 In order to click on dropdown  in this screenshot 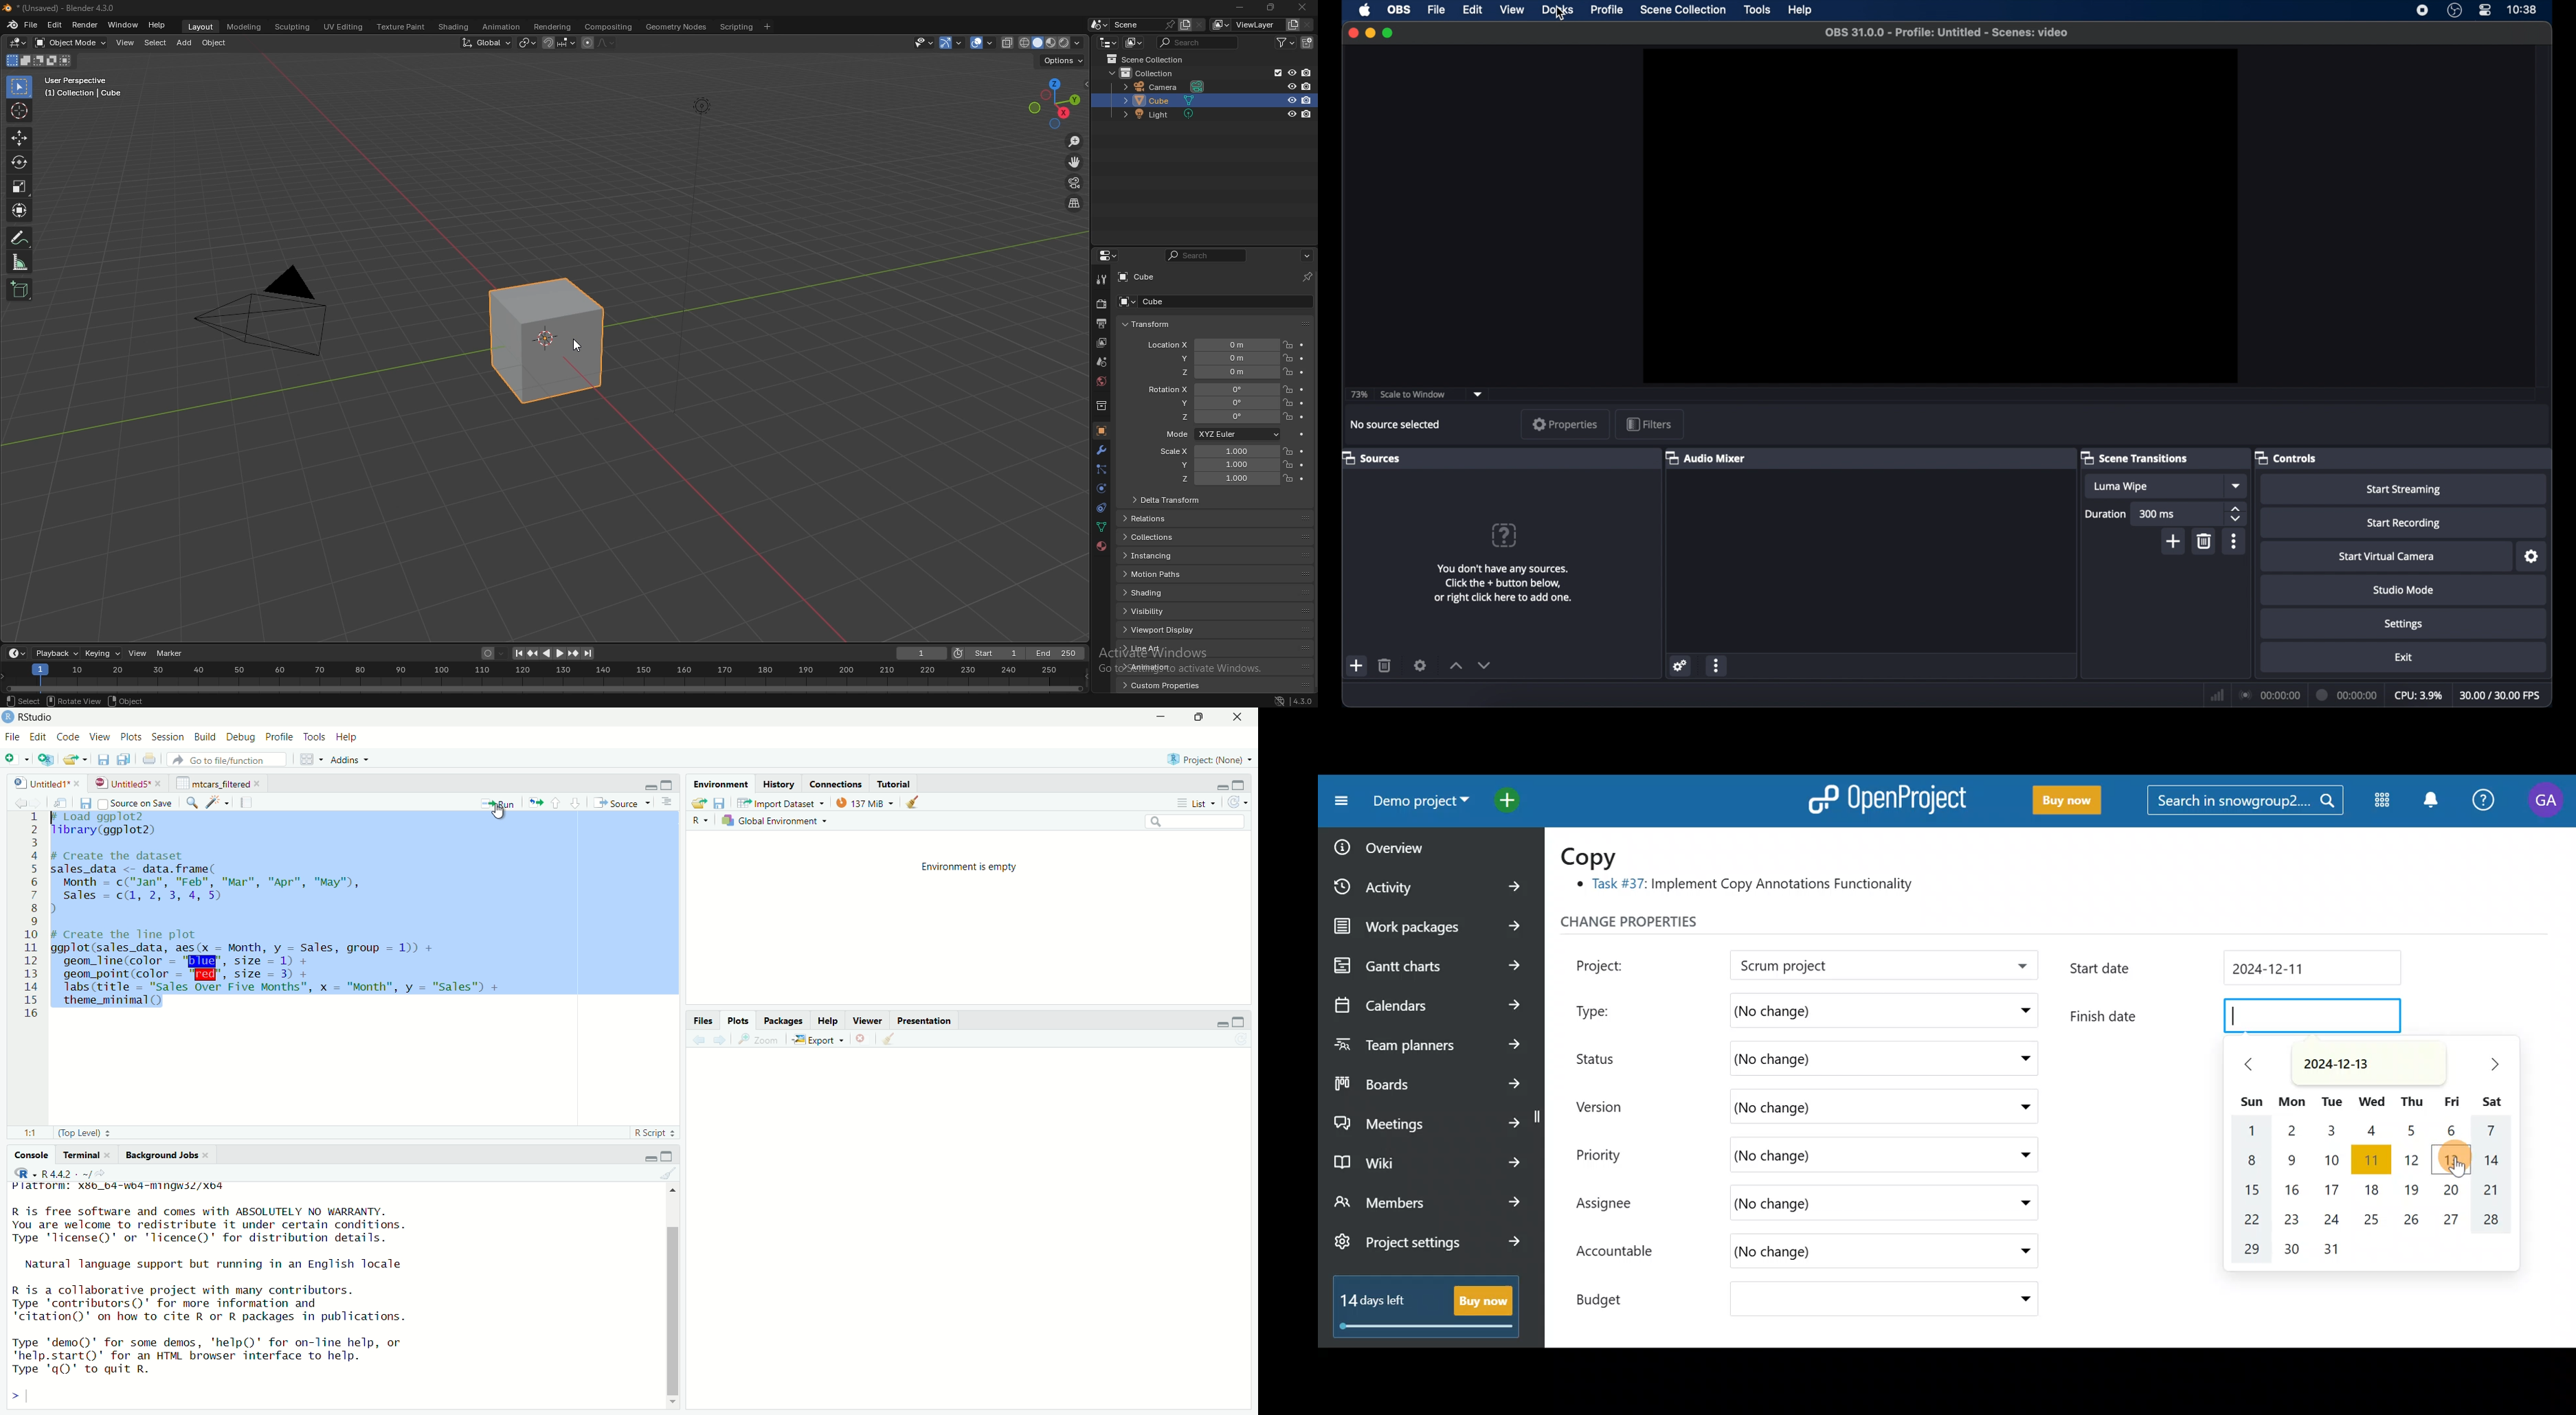, I will do `click(1479, 393)`.